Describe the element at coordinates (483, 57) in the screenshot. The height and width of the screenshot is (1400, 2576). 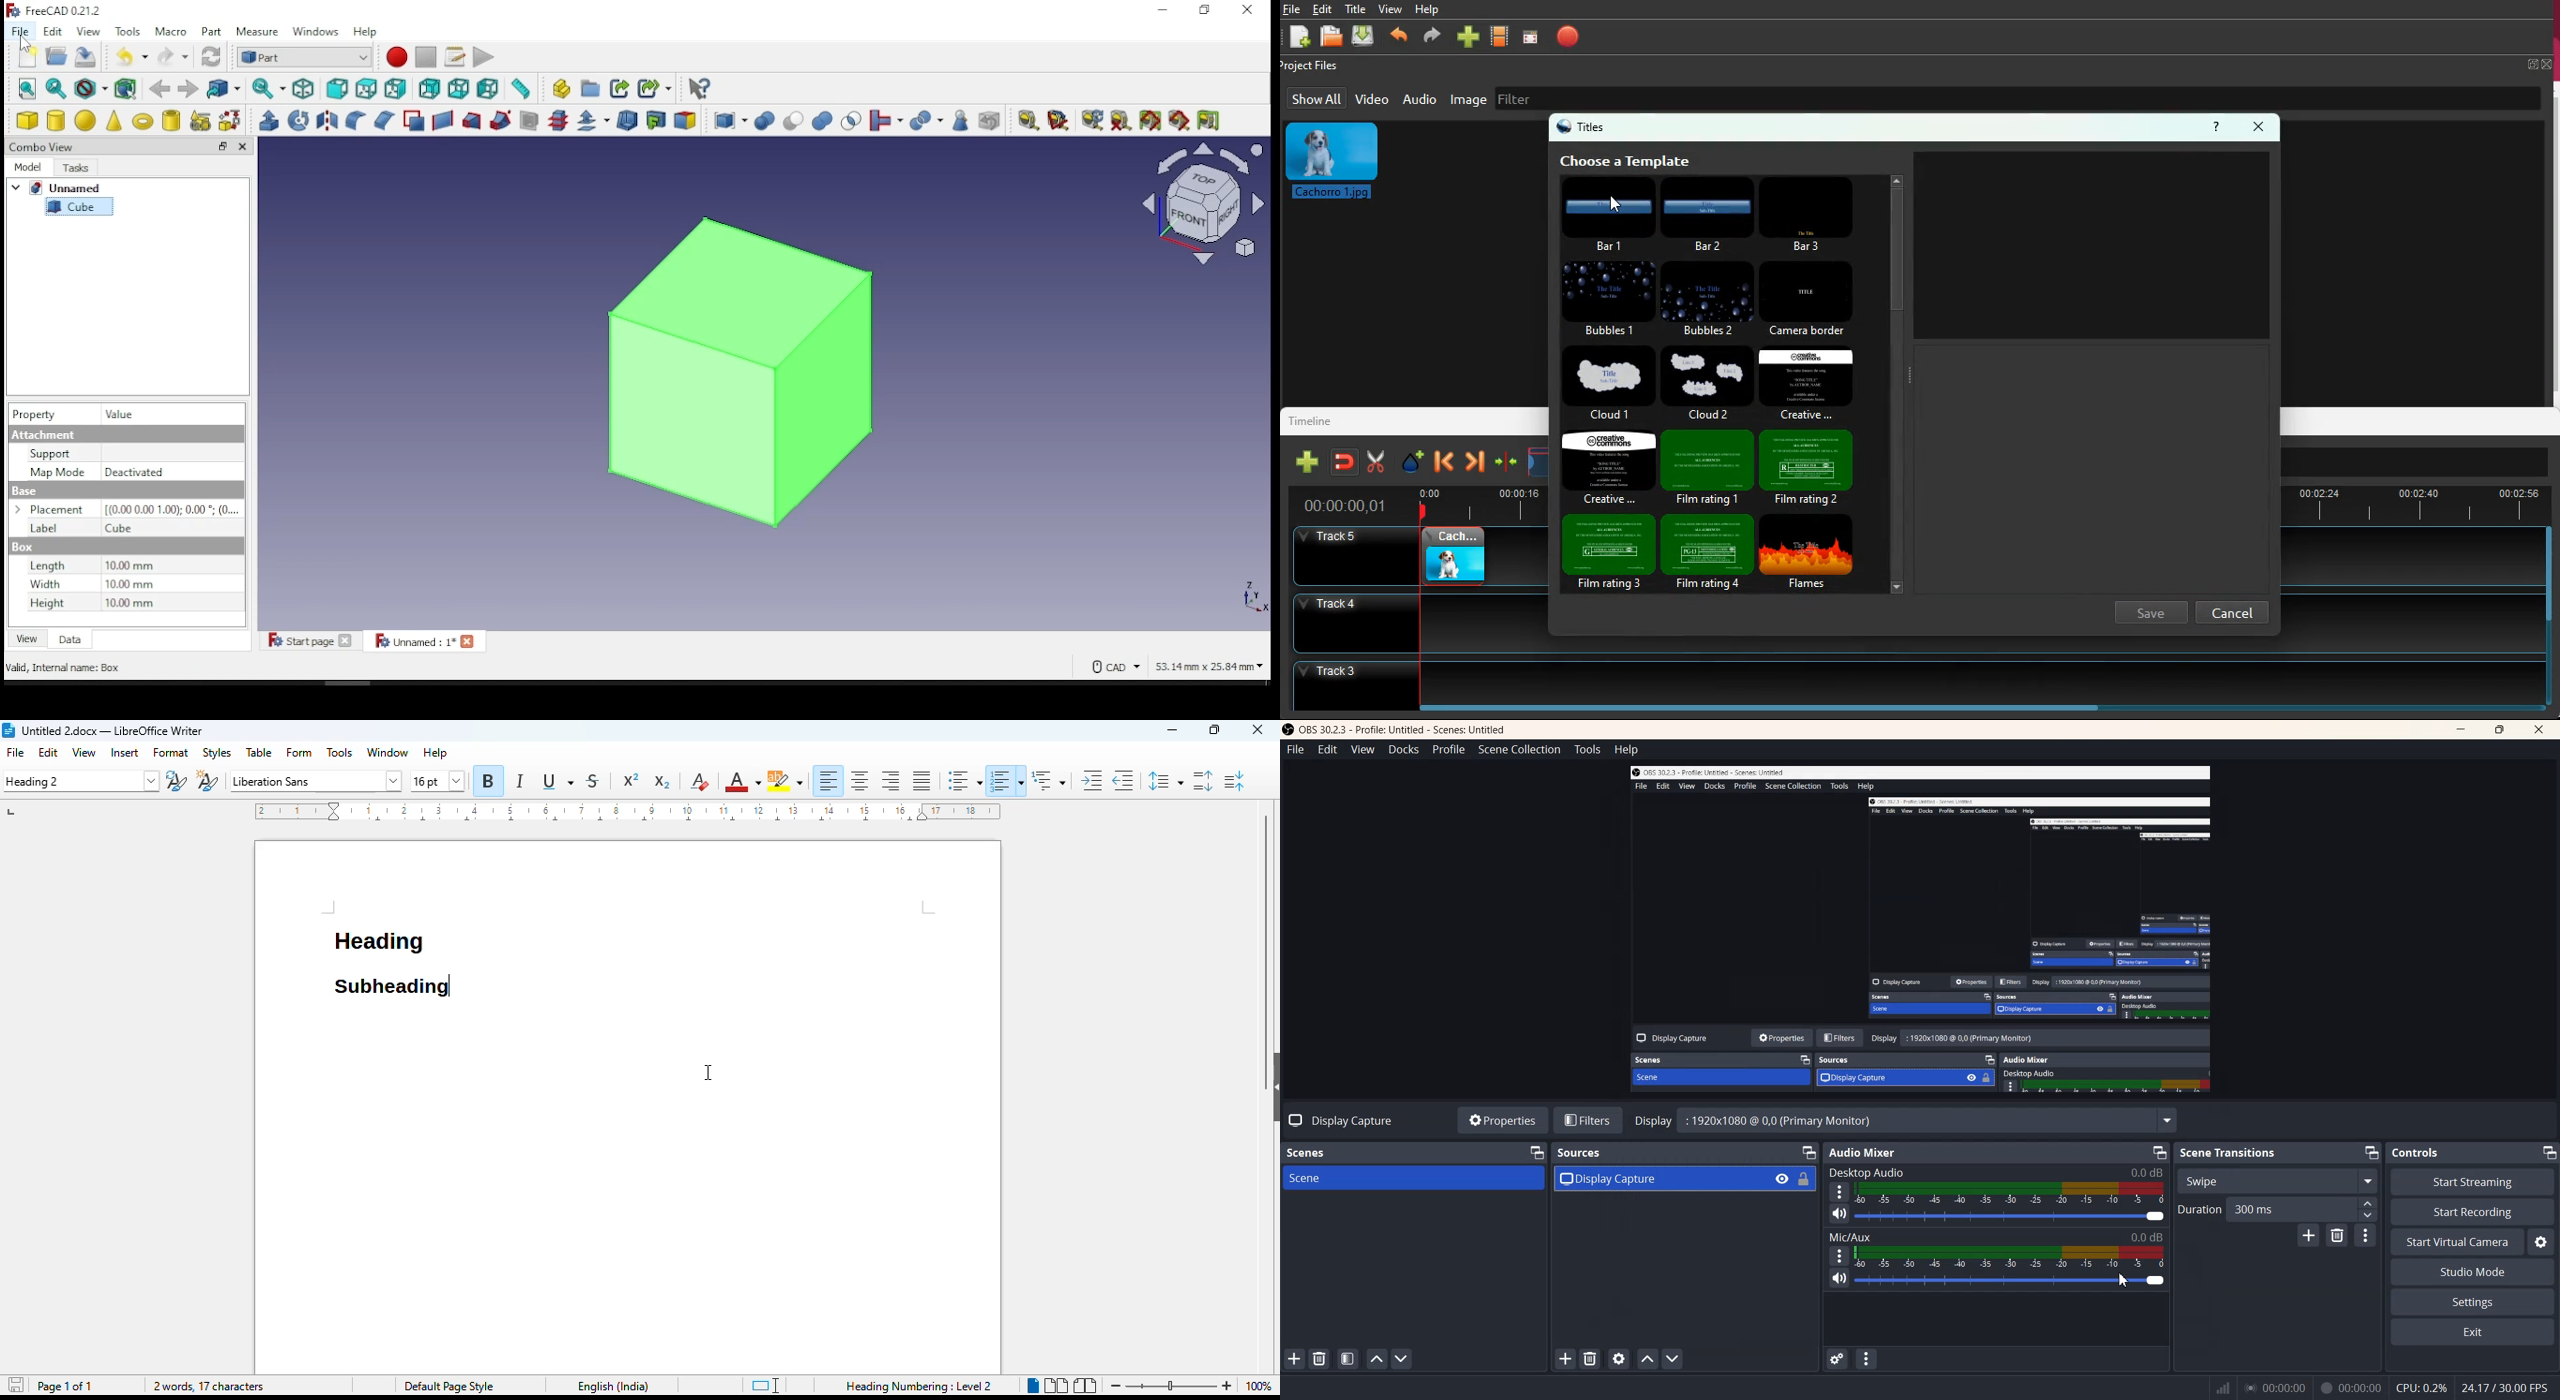
I see `execute macro` at that location.